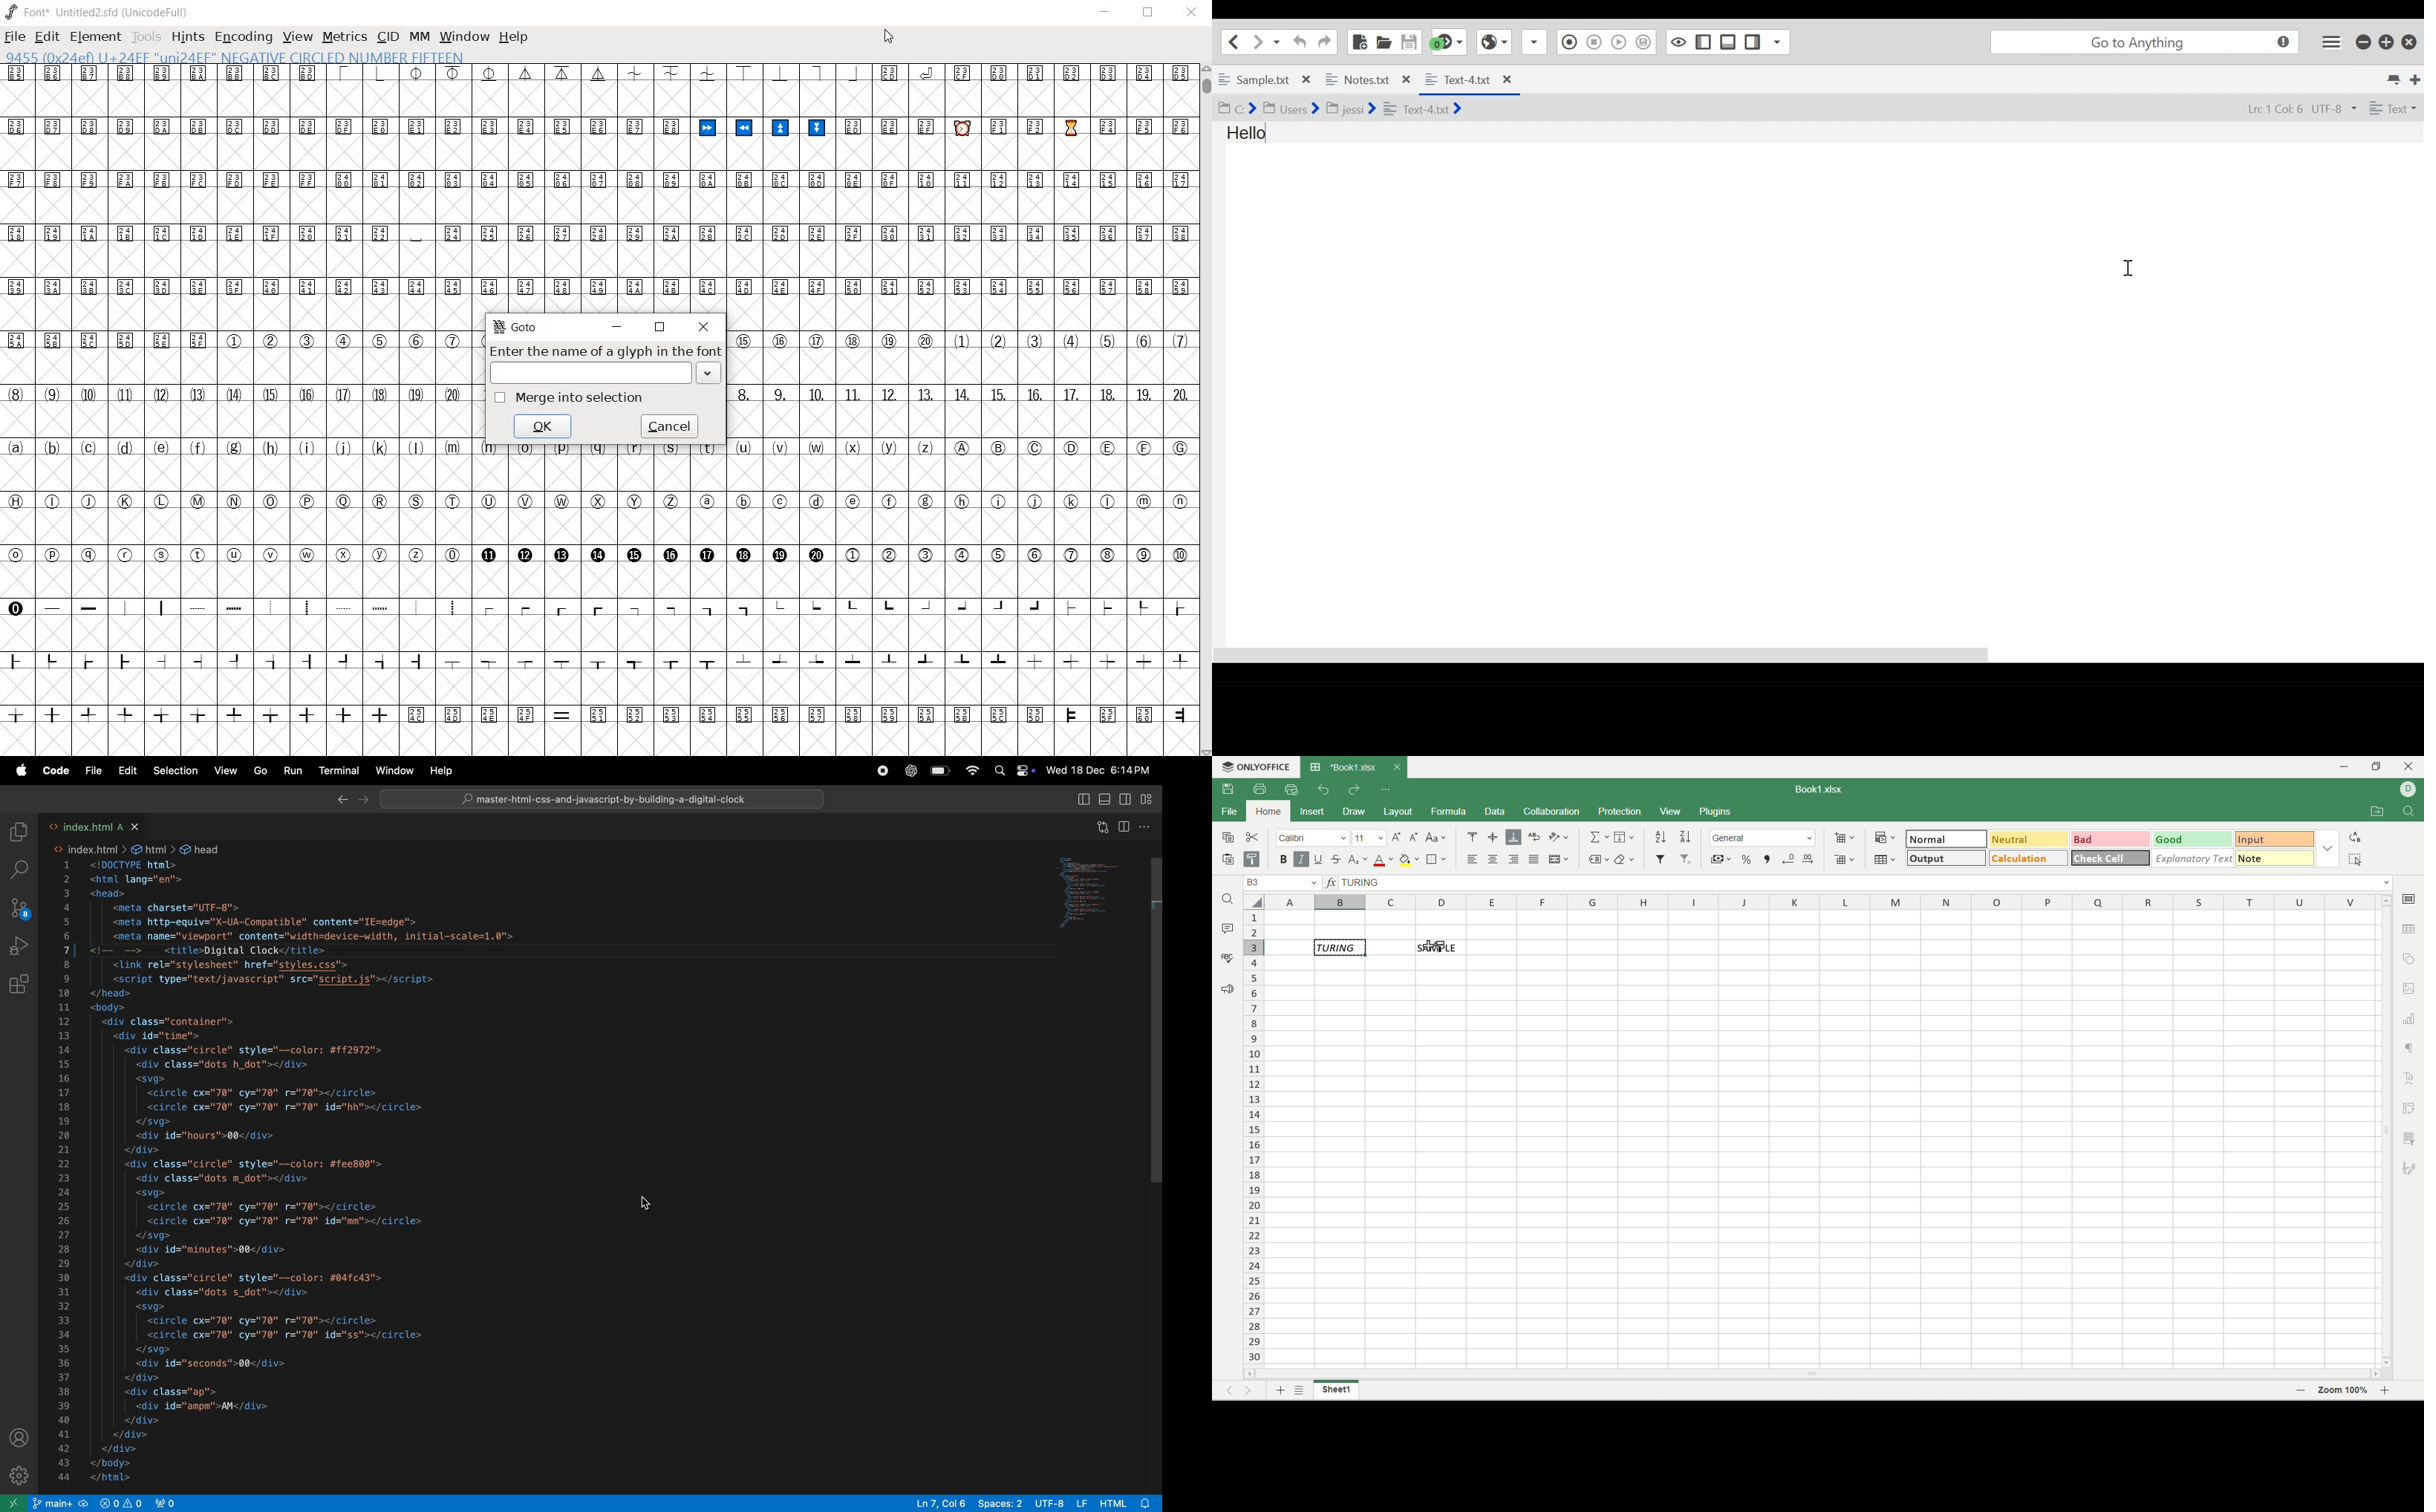  Describe the element at coordinates (1148, 13) in the screenshot. I see `RESTORE` at that location.